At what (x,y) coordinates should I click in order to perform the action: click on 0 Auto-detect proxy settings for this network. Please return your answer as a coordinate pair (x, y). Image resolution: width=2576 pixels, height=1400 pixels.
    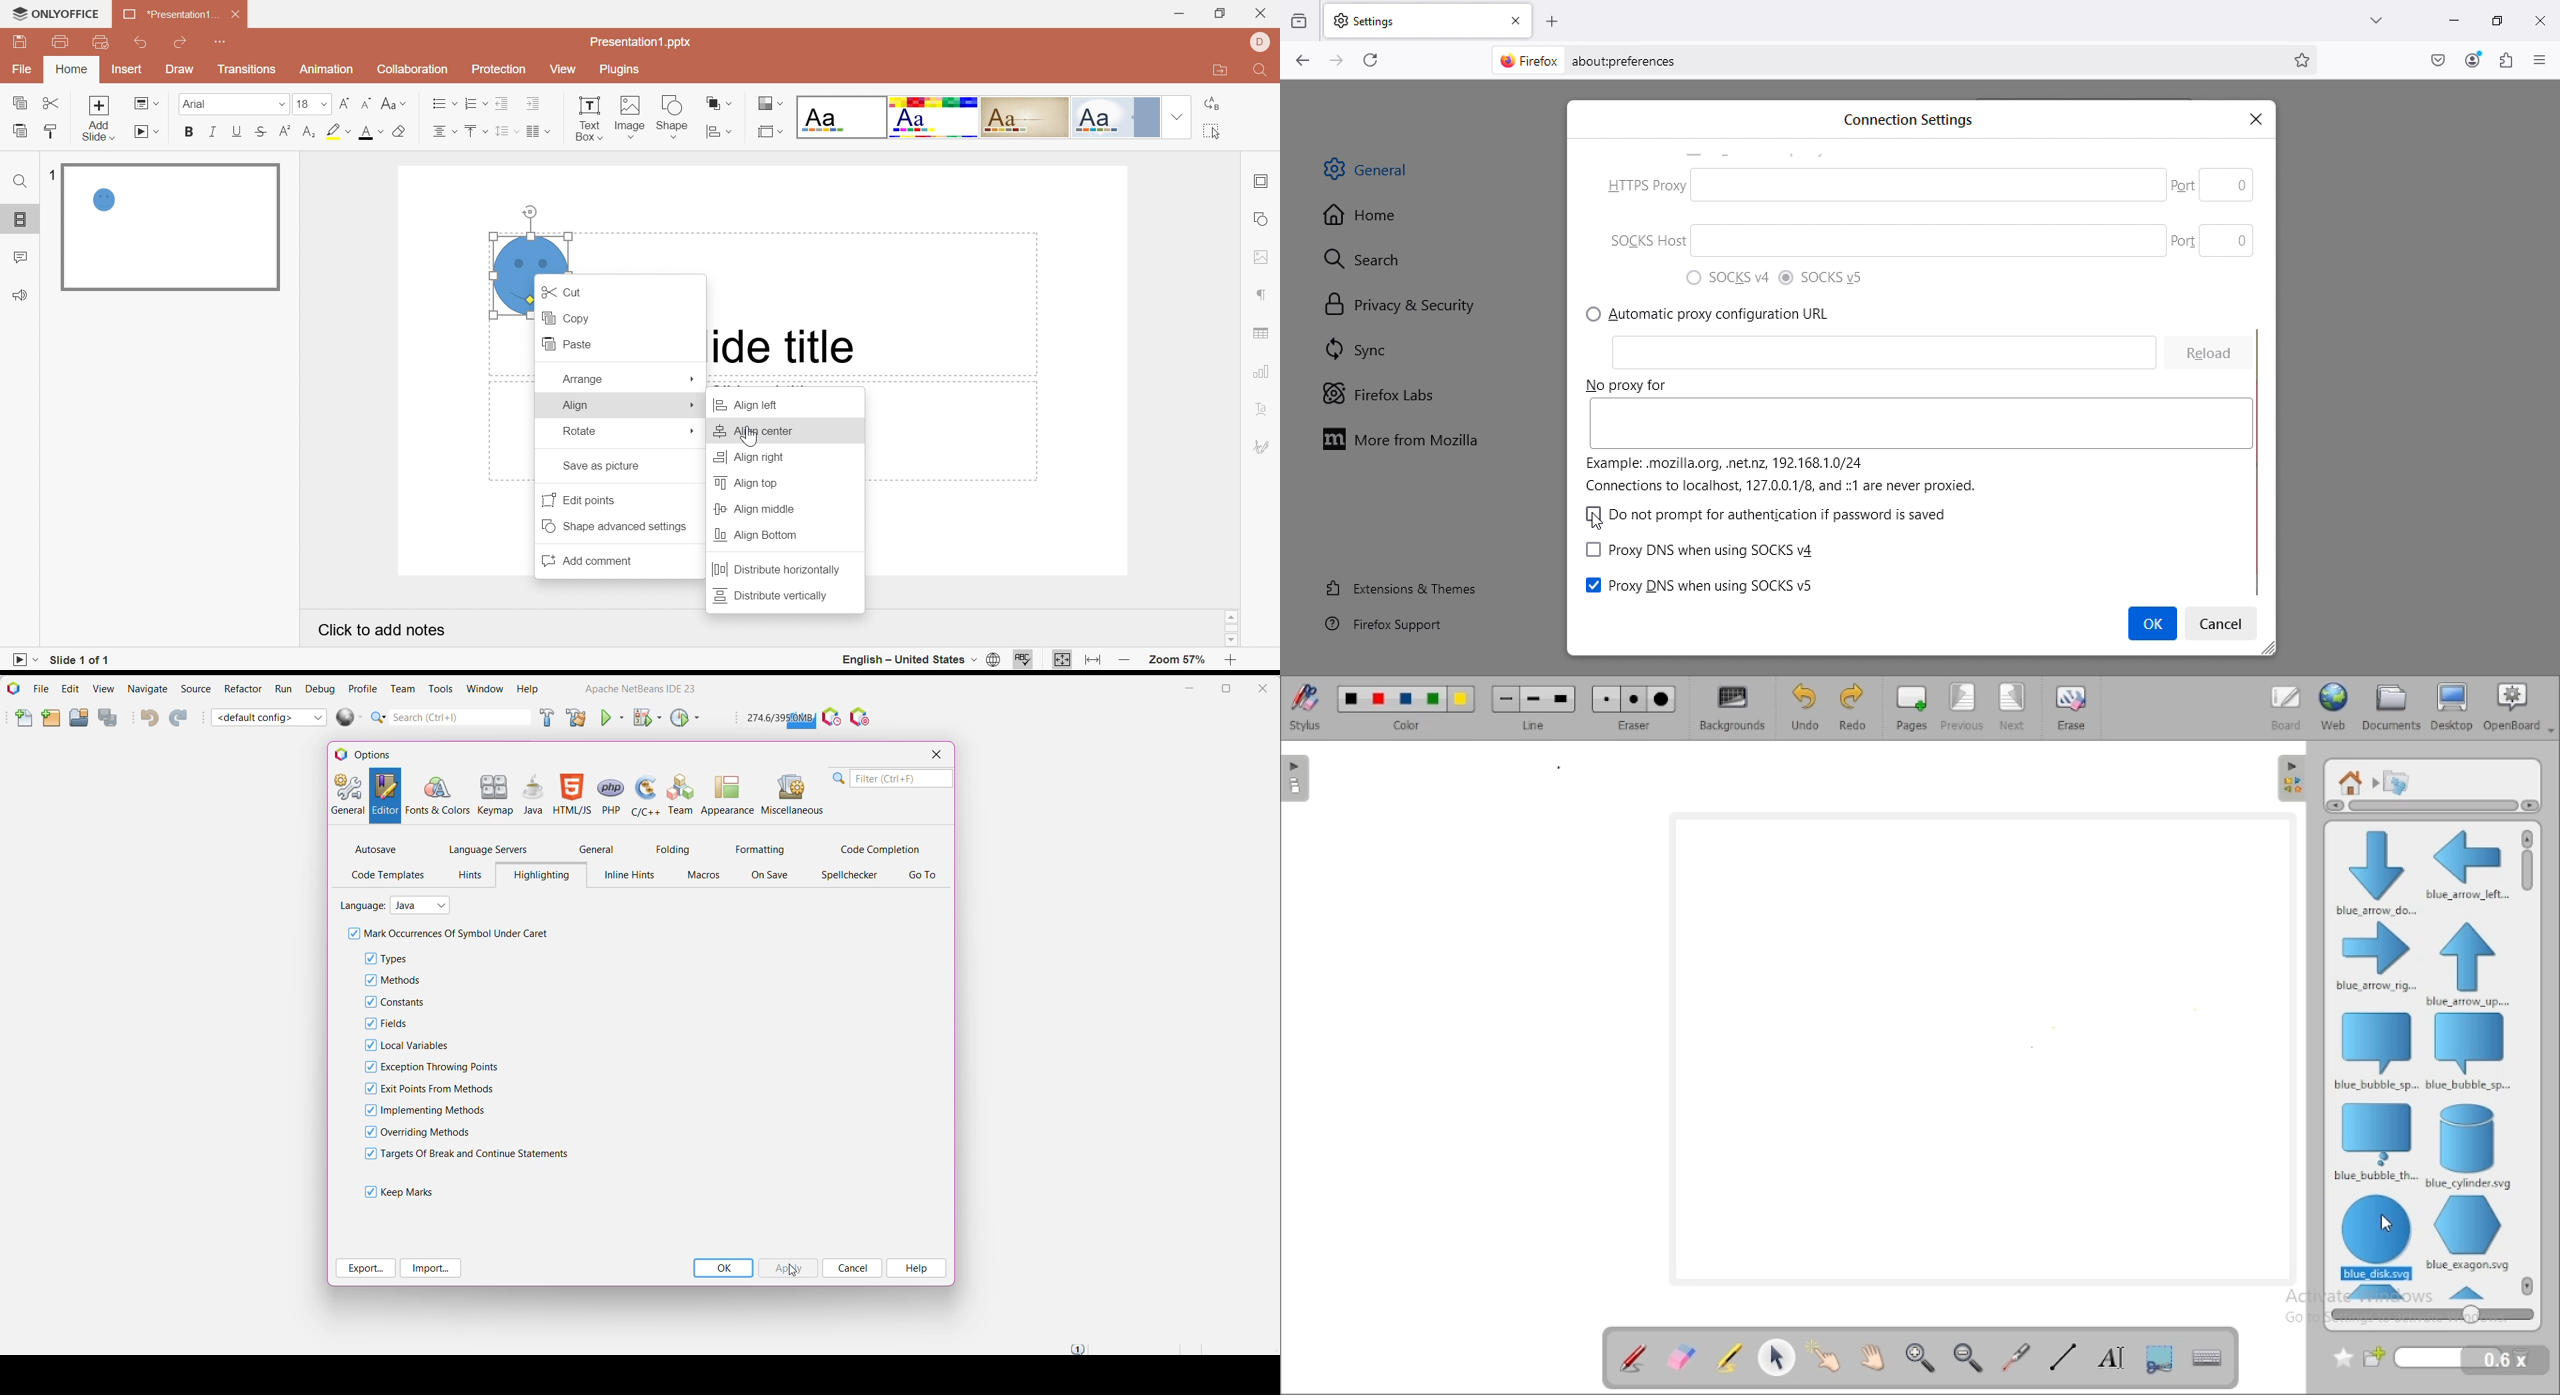
    Looking at the image, I should click on (1822, 279).